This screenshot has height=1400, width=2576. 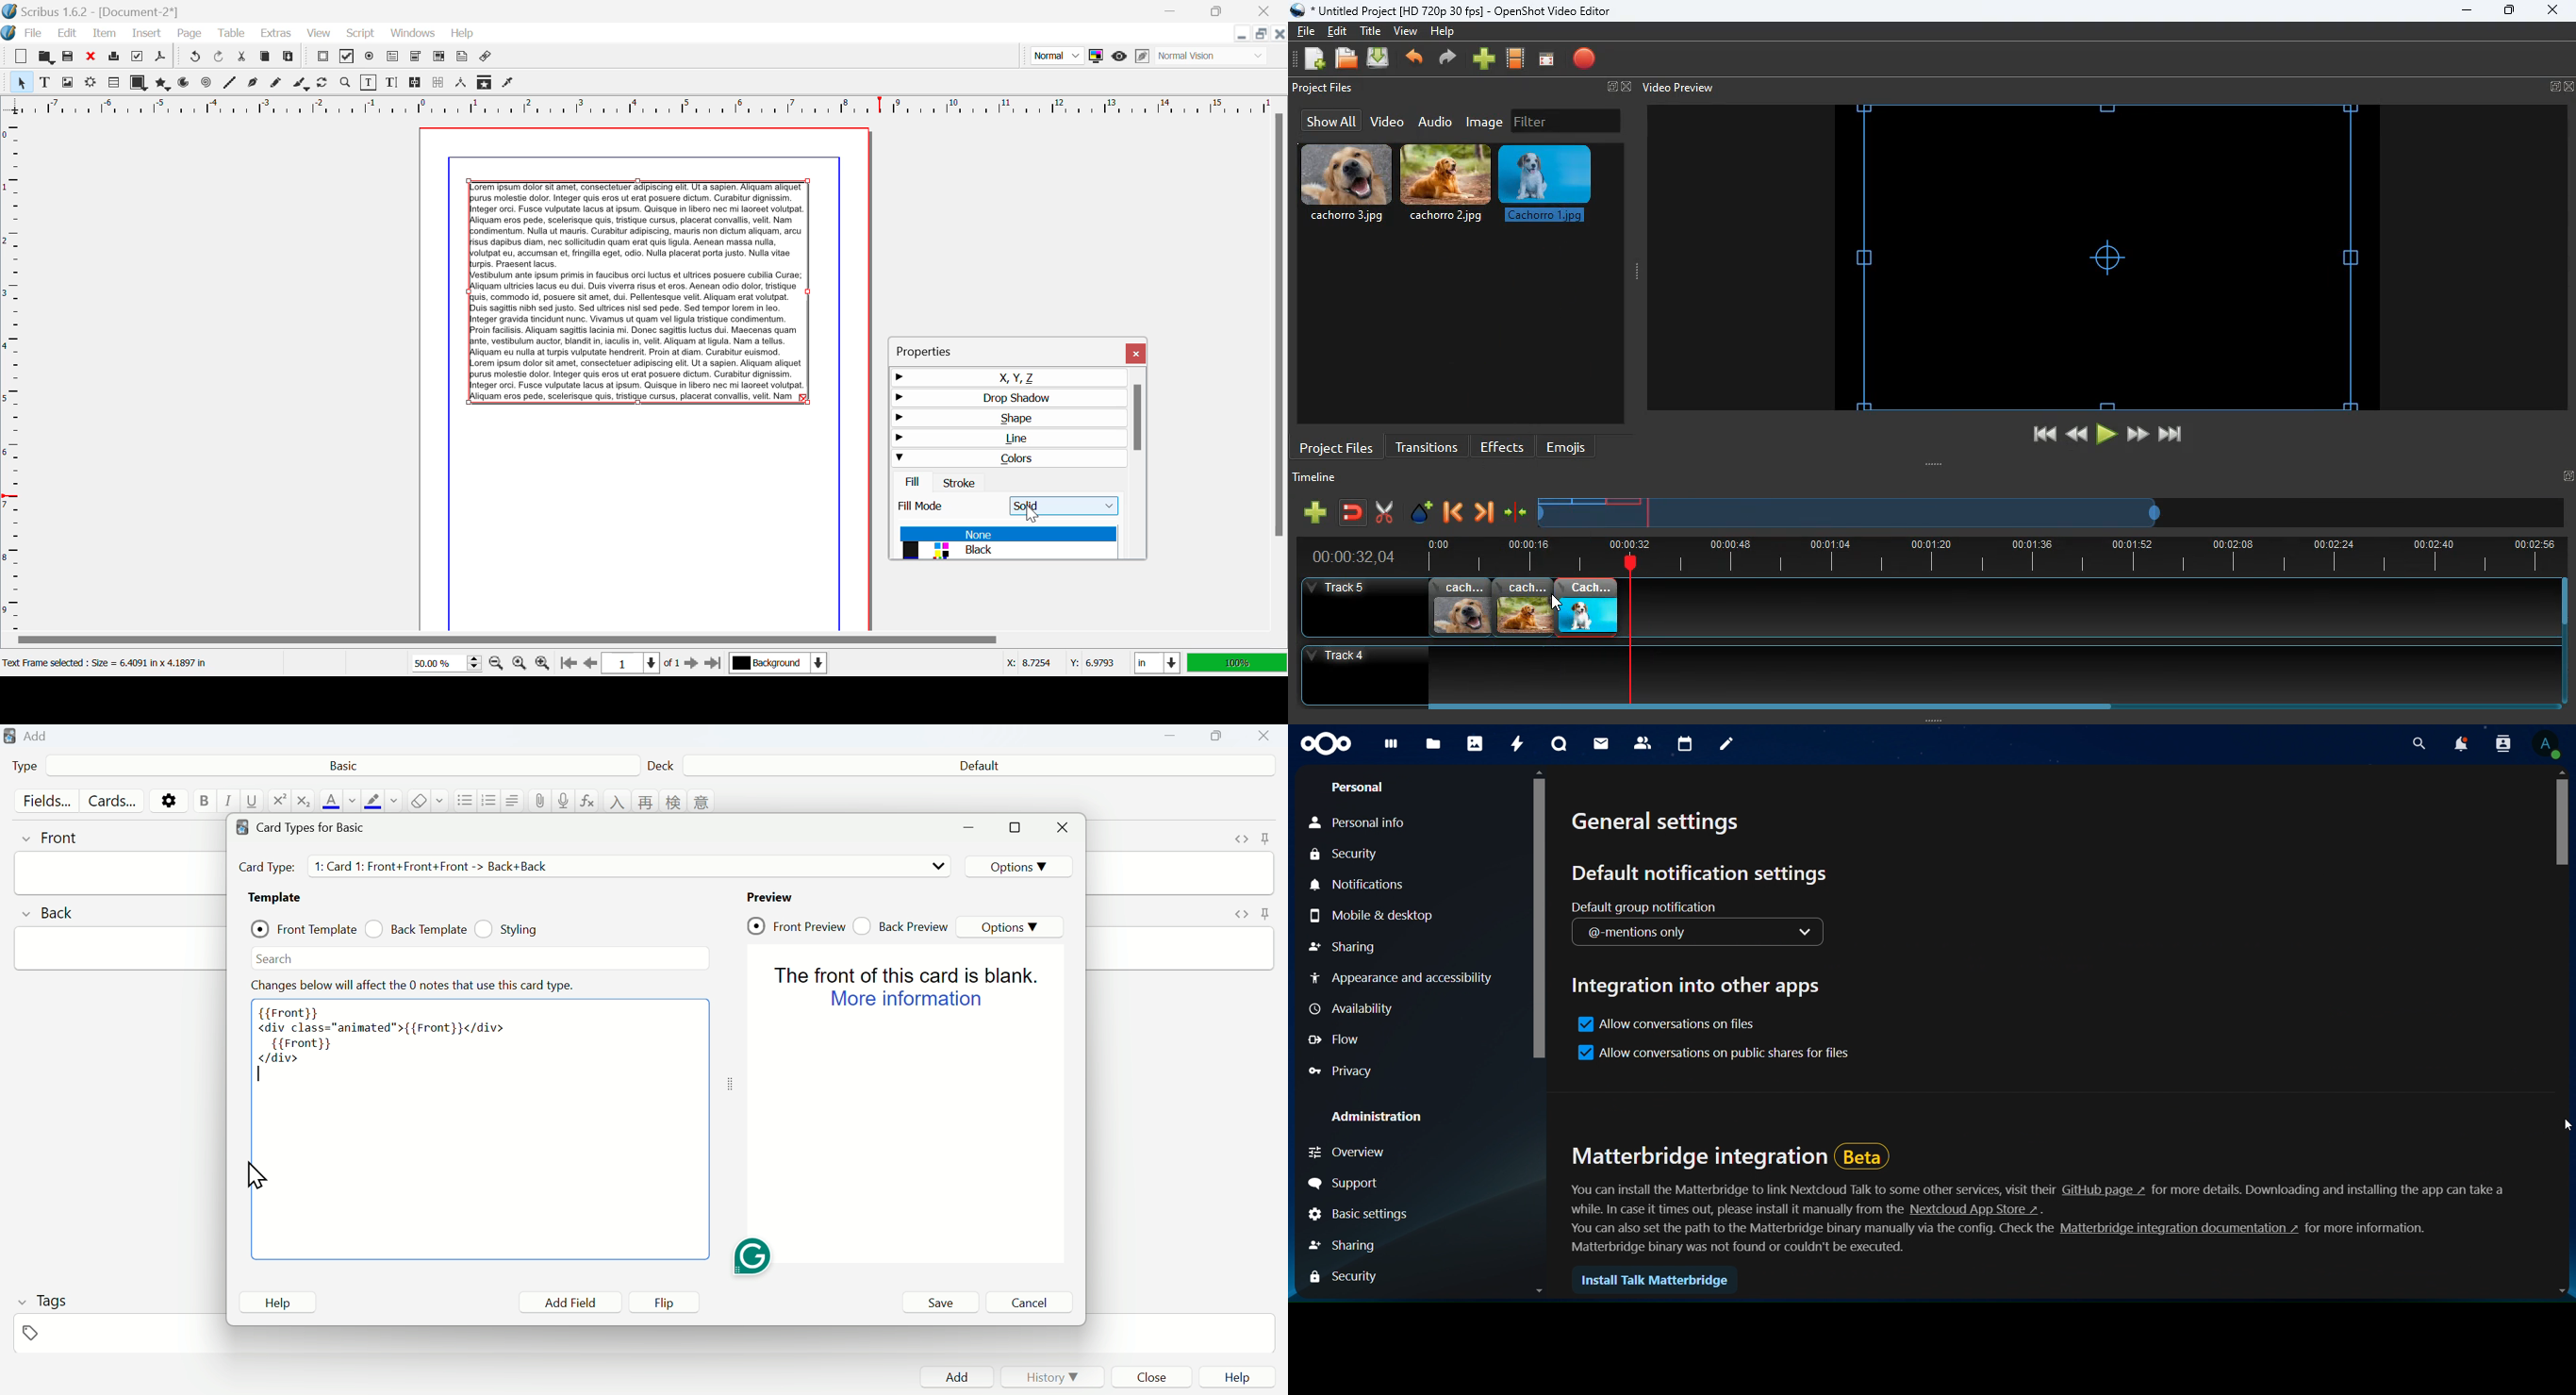 What do you see at coordinates (50, 1300) in the screenshot?
I see `Tags` at bounding box center [50, 1300].